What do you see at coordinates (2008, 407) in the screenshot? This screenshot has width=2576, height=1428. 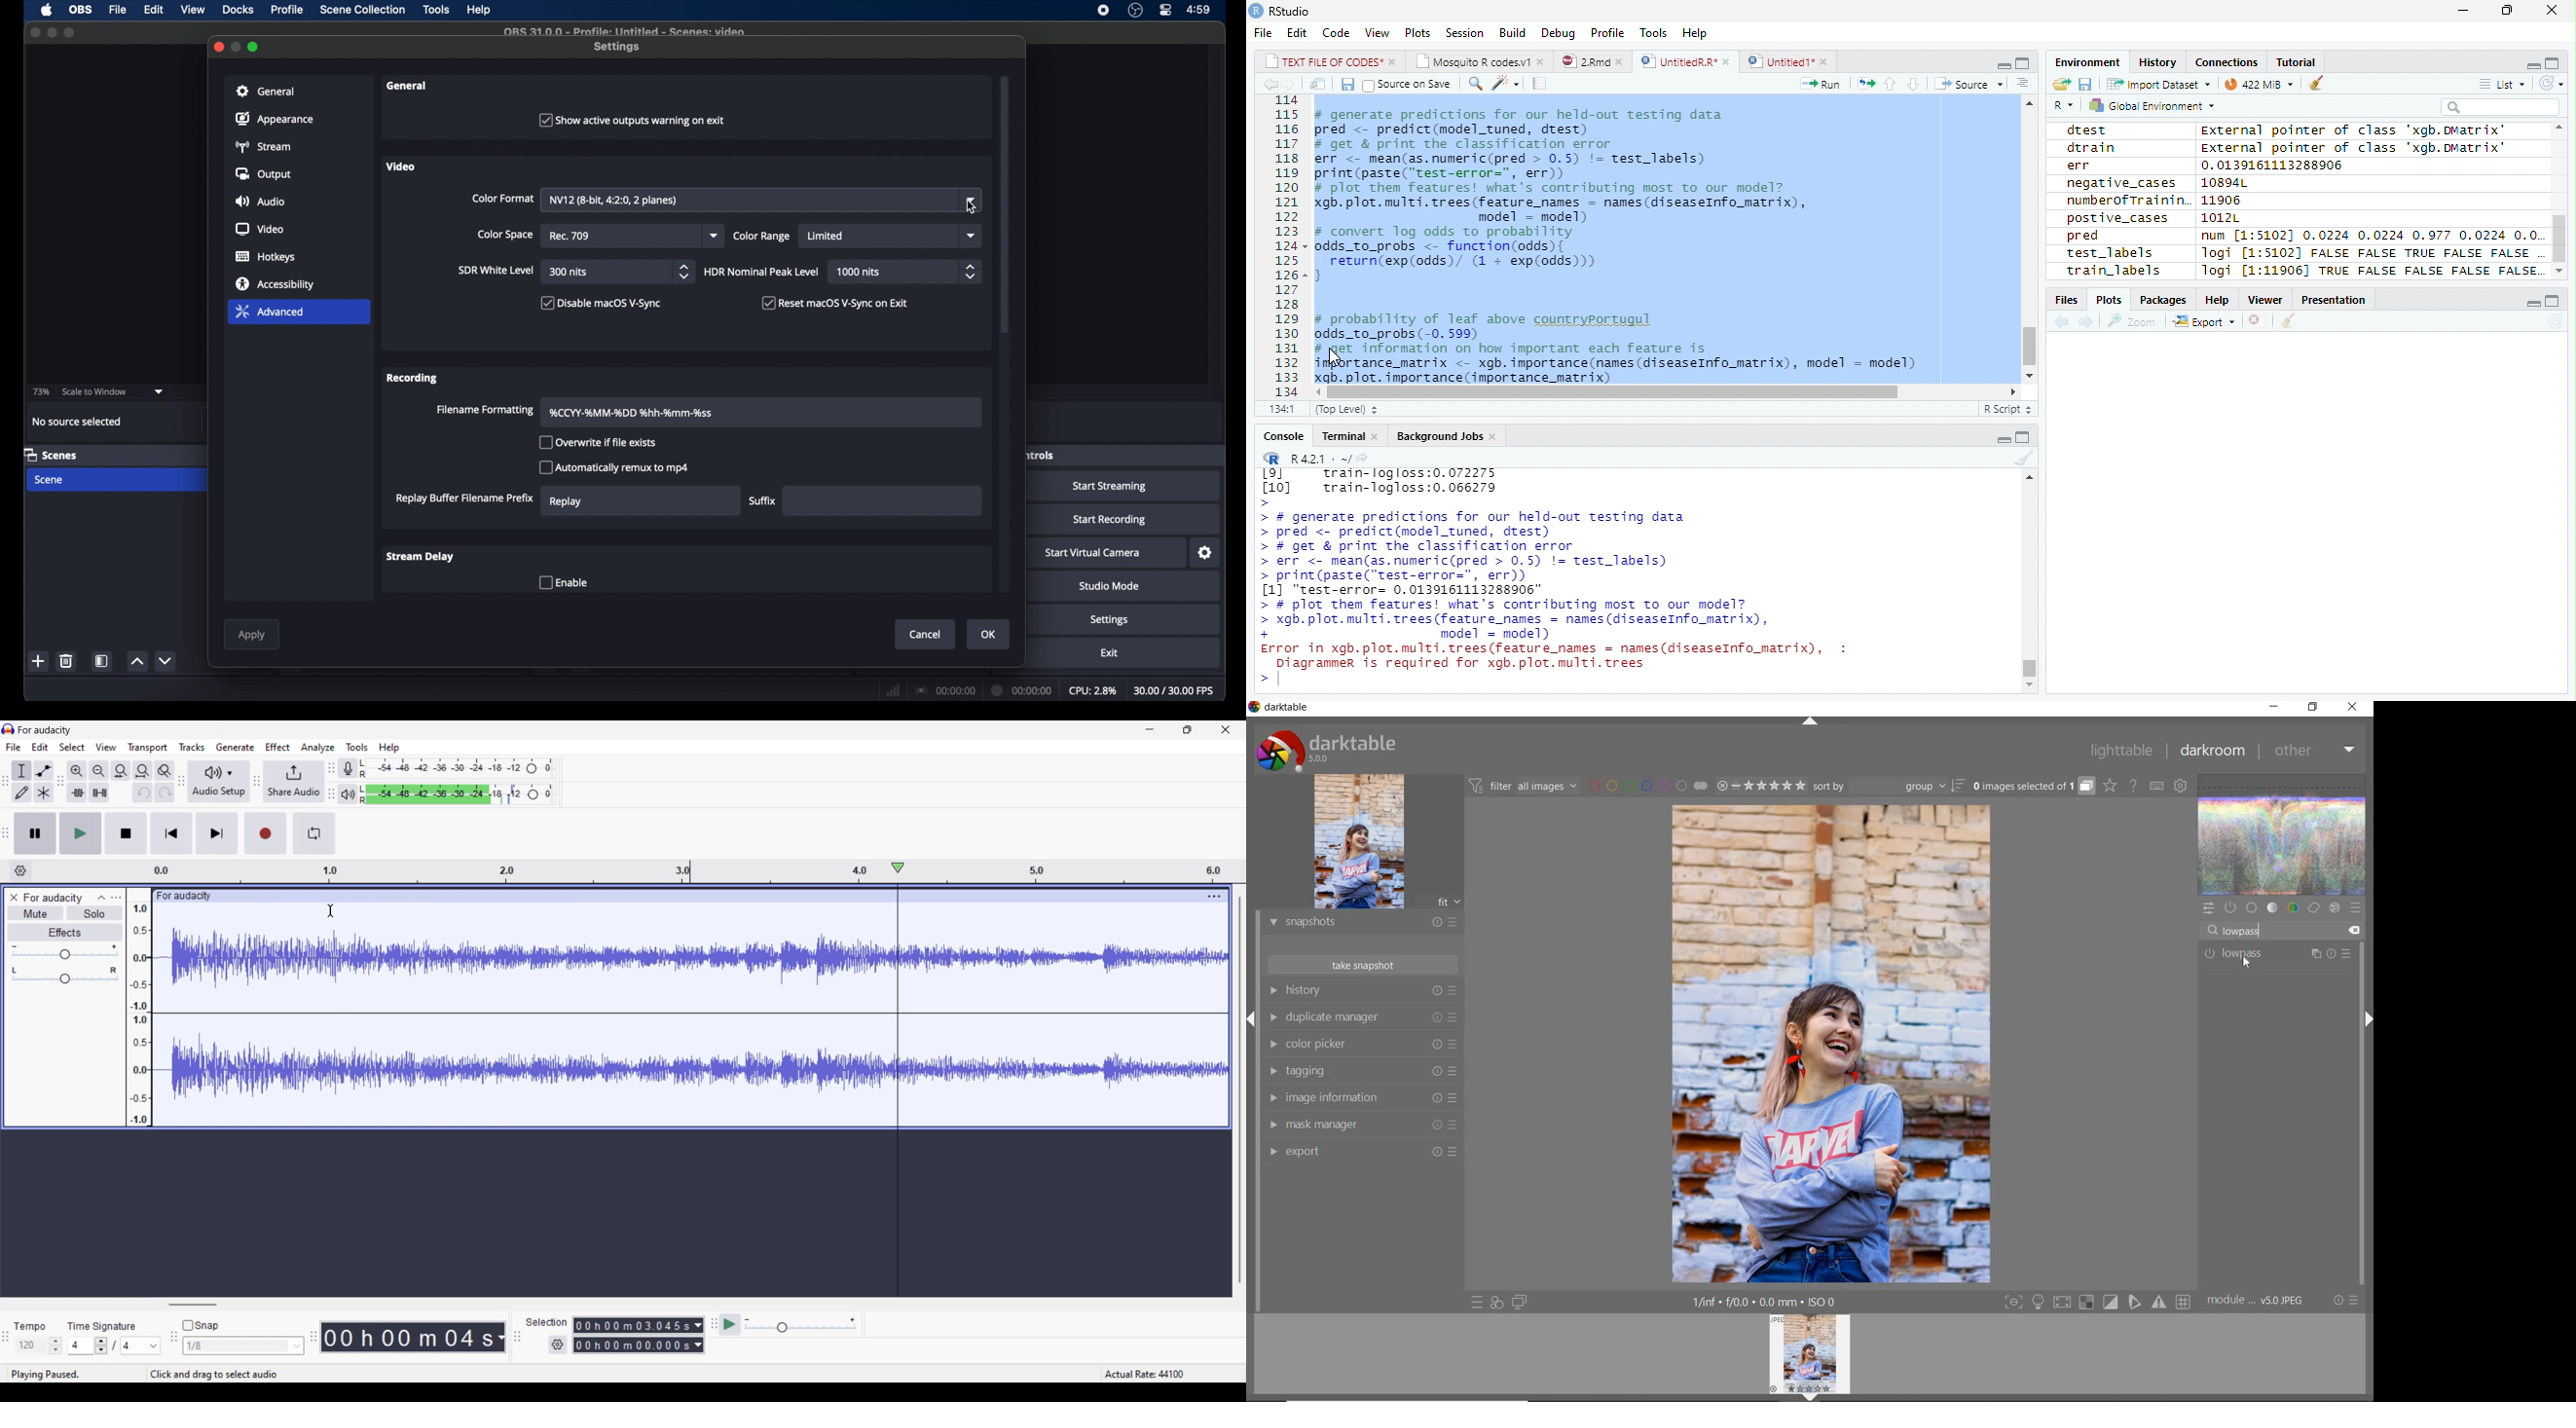 I see `R Script` at bounding box center [2008, 407].